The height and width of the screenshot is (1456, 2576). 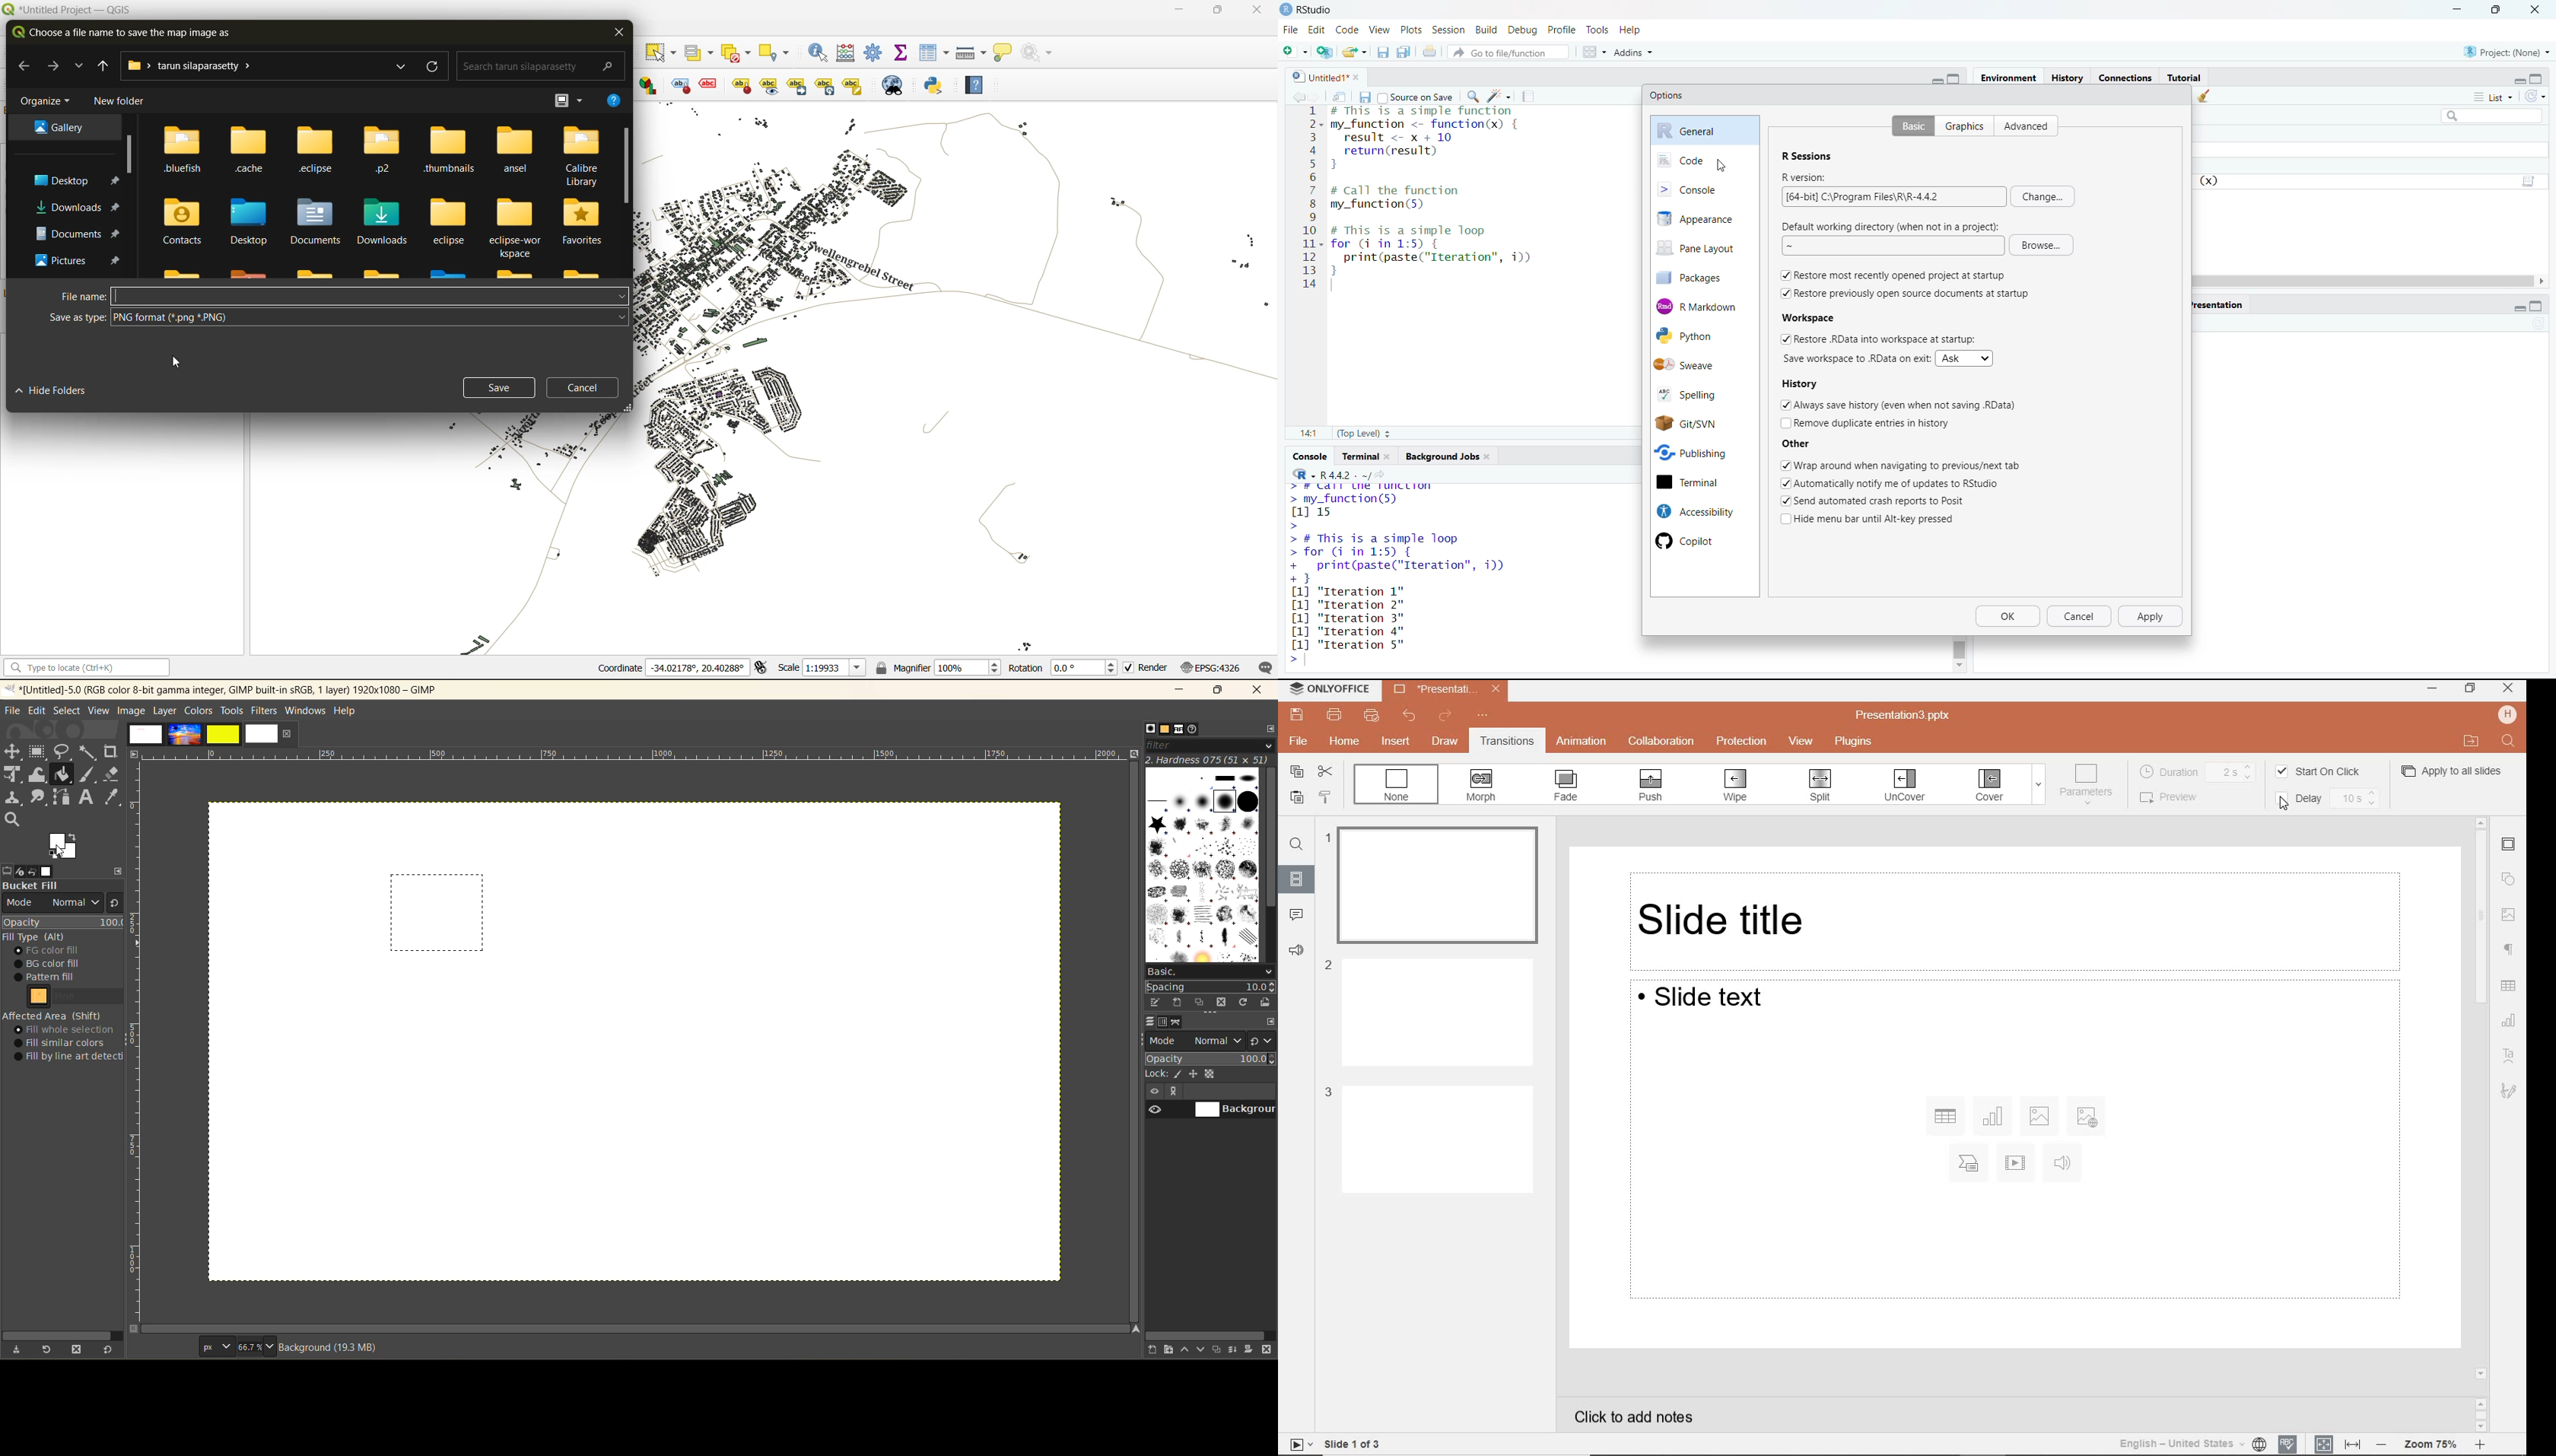 I want to click on code, so click(x=1347, y=28).